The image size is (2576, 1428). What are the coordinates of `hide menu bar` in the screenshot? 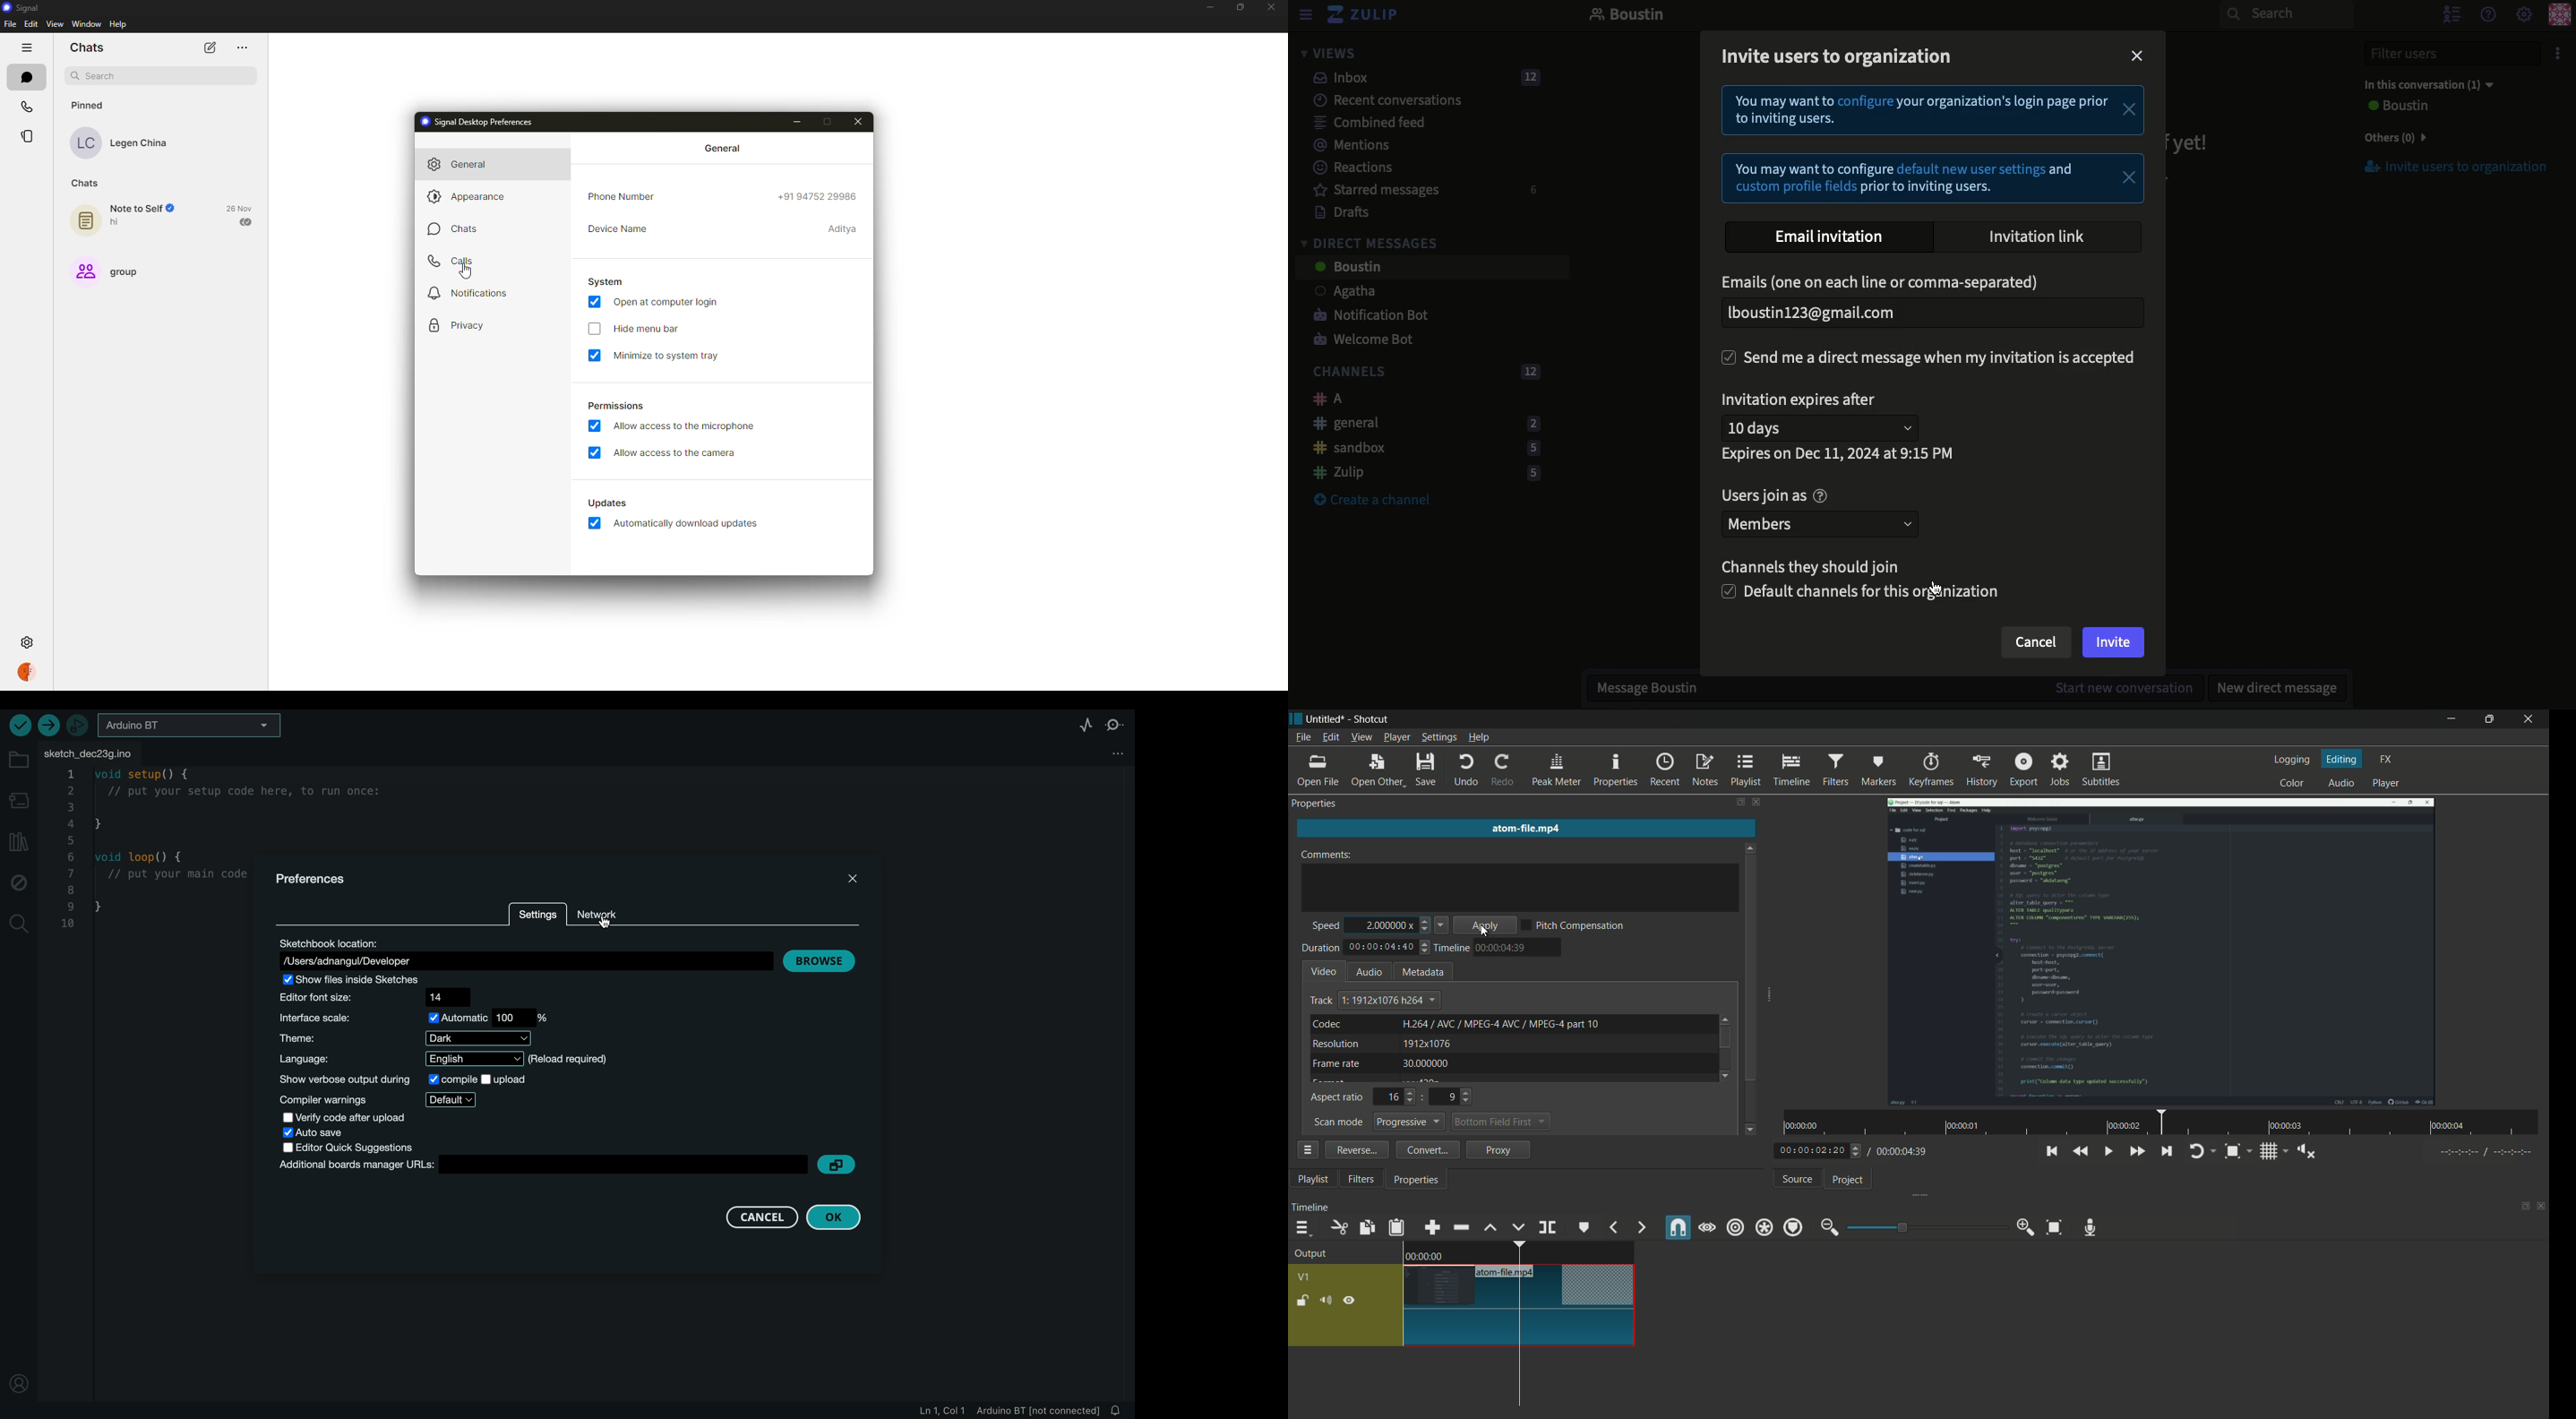 It's located at (648, 329).